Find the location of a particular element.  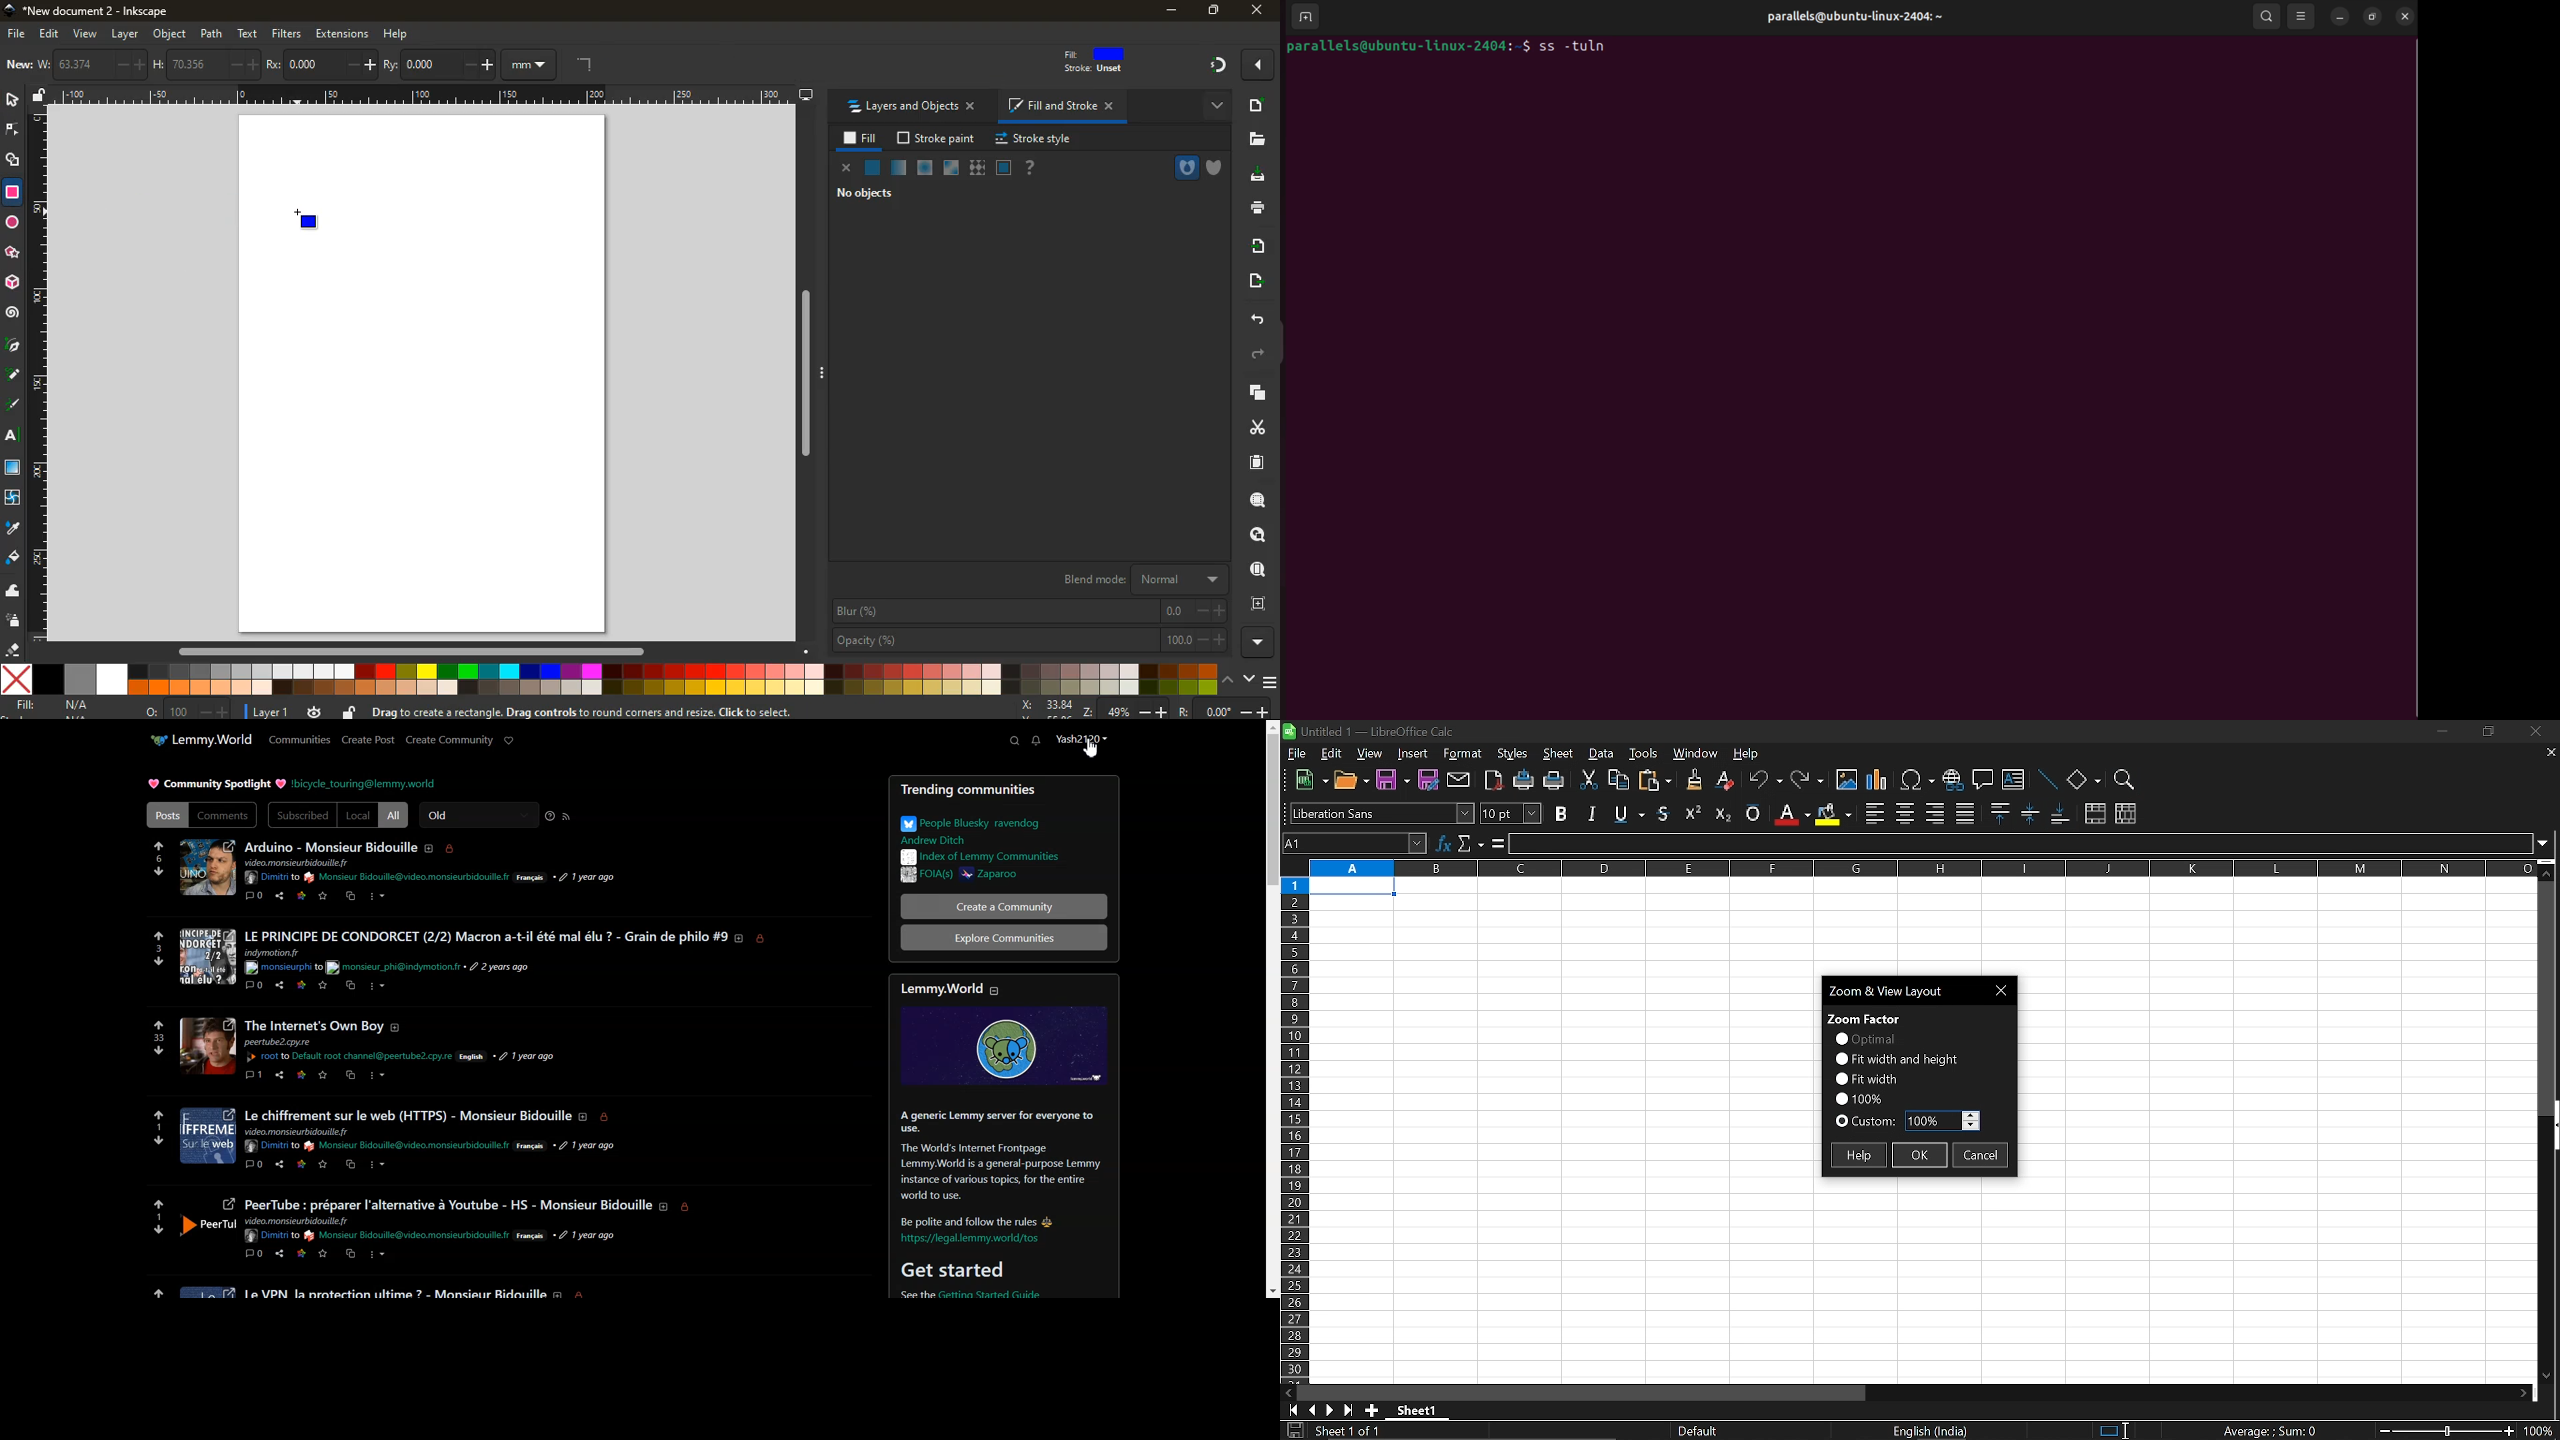

Save is located at coordinates (1391, 781).